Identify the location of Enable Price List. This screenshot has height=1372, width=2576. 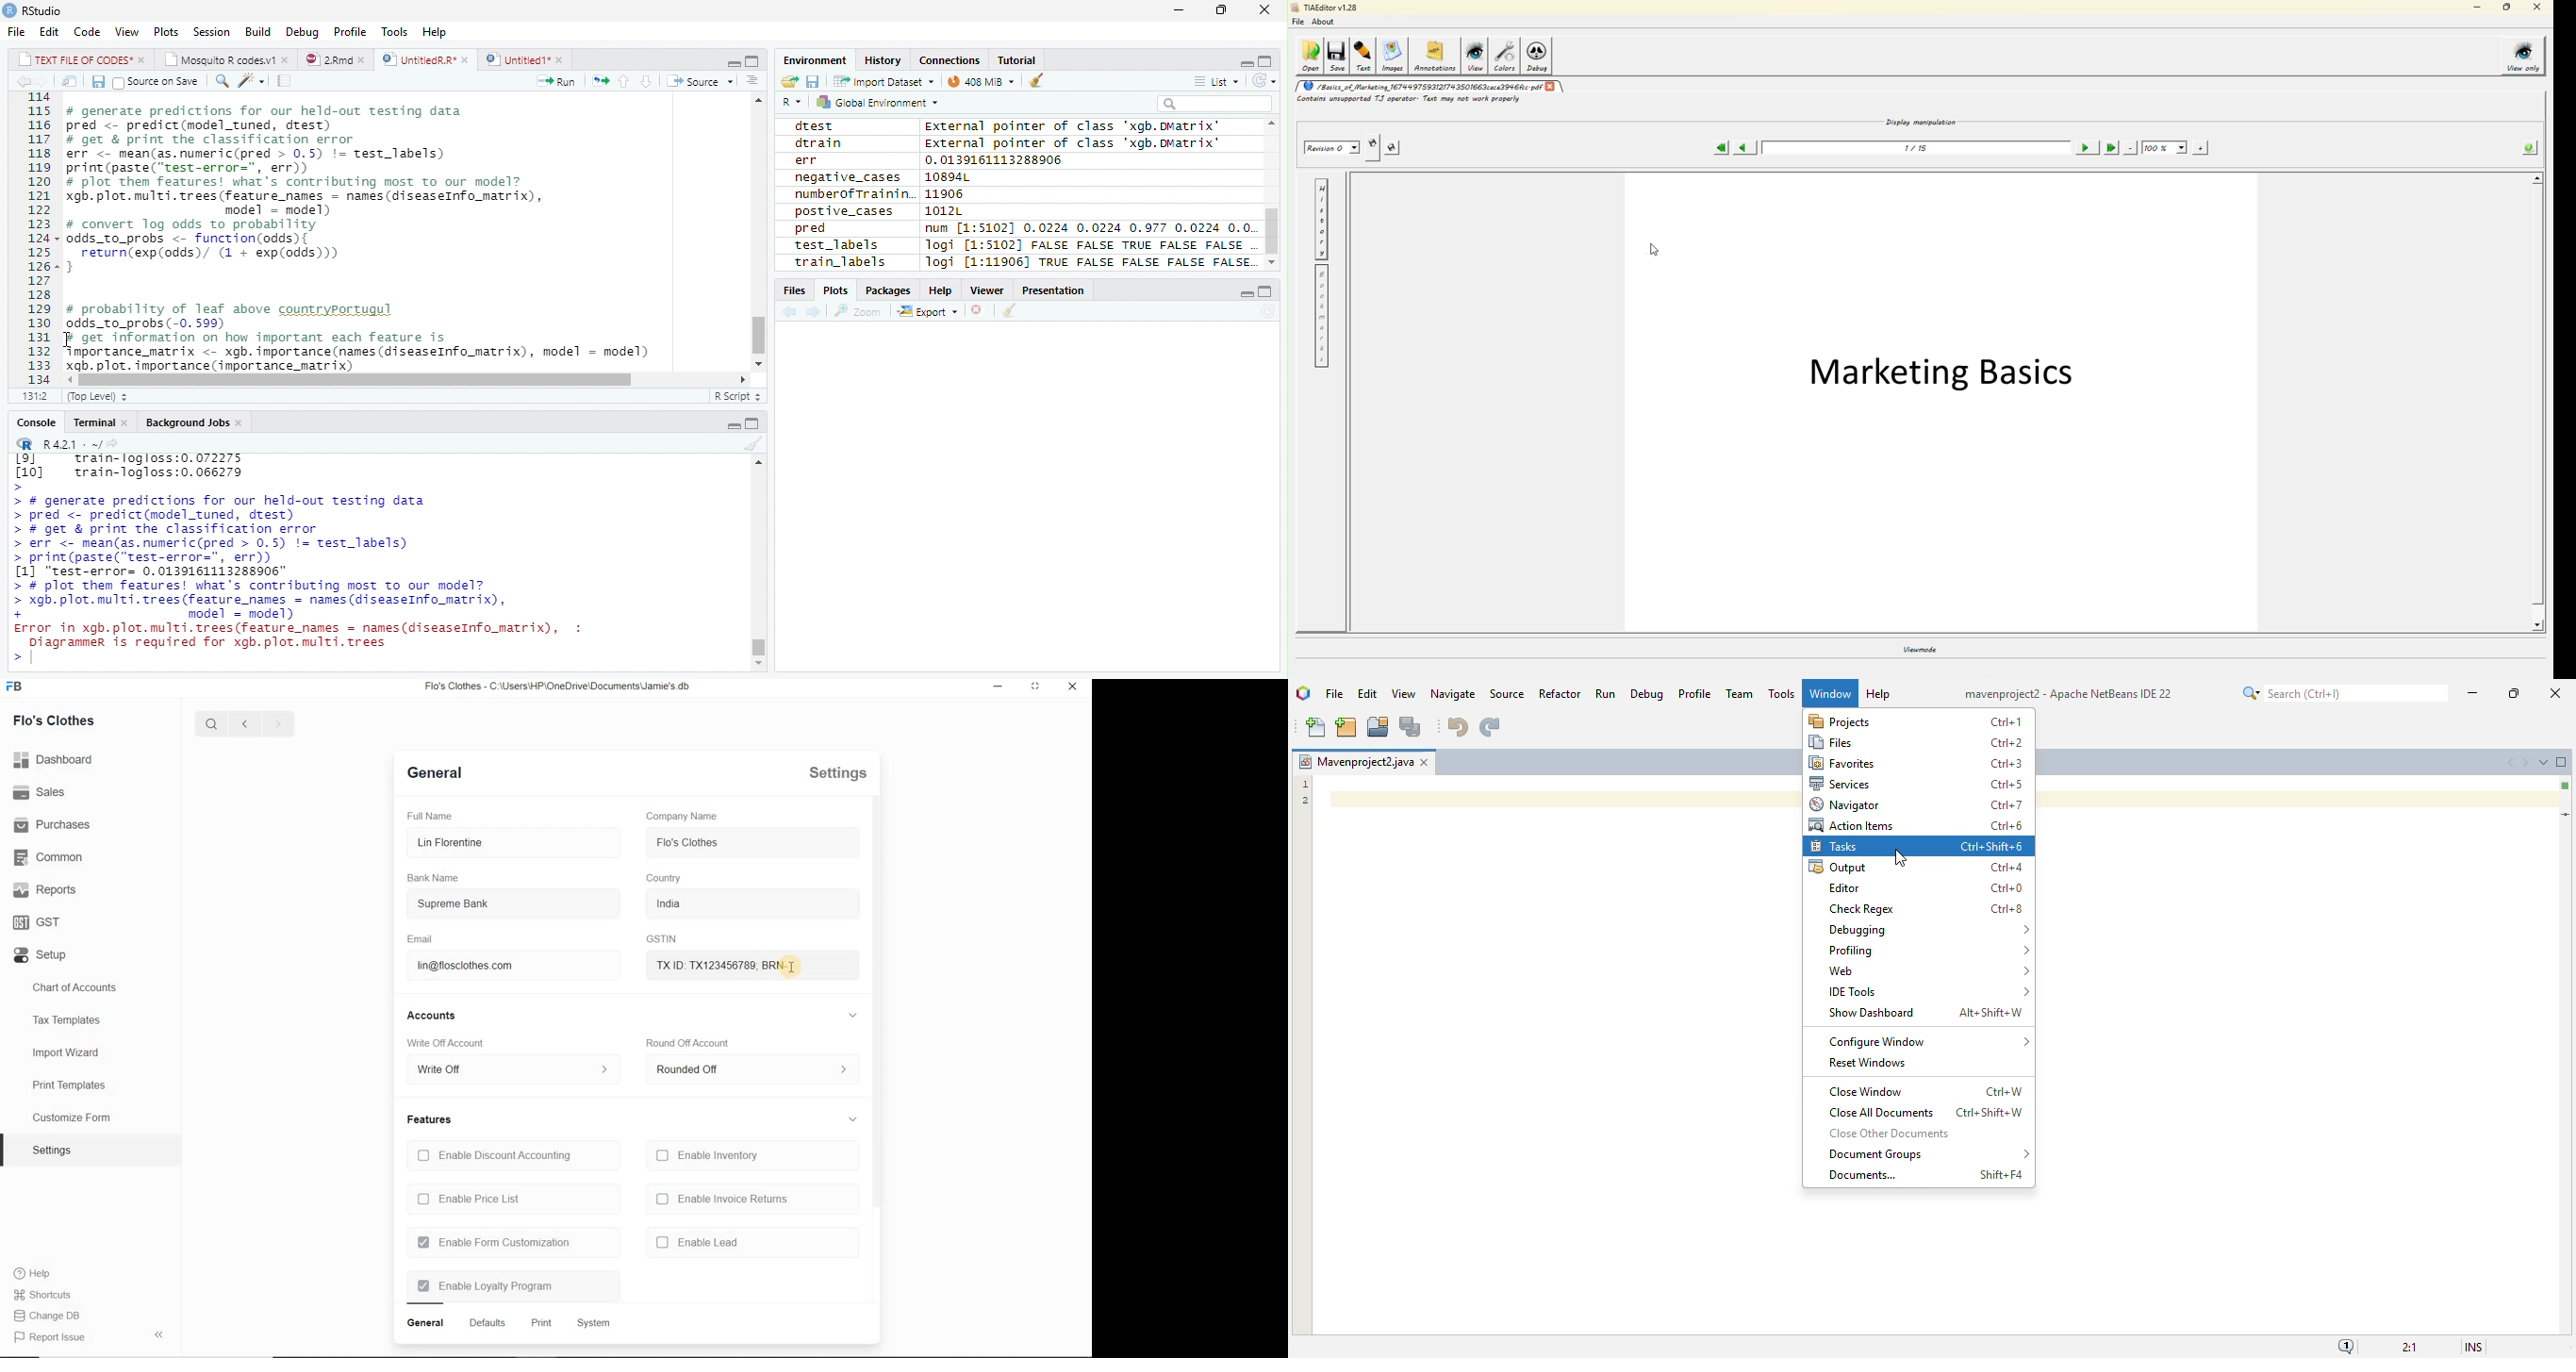
(471, 1200).